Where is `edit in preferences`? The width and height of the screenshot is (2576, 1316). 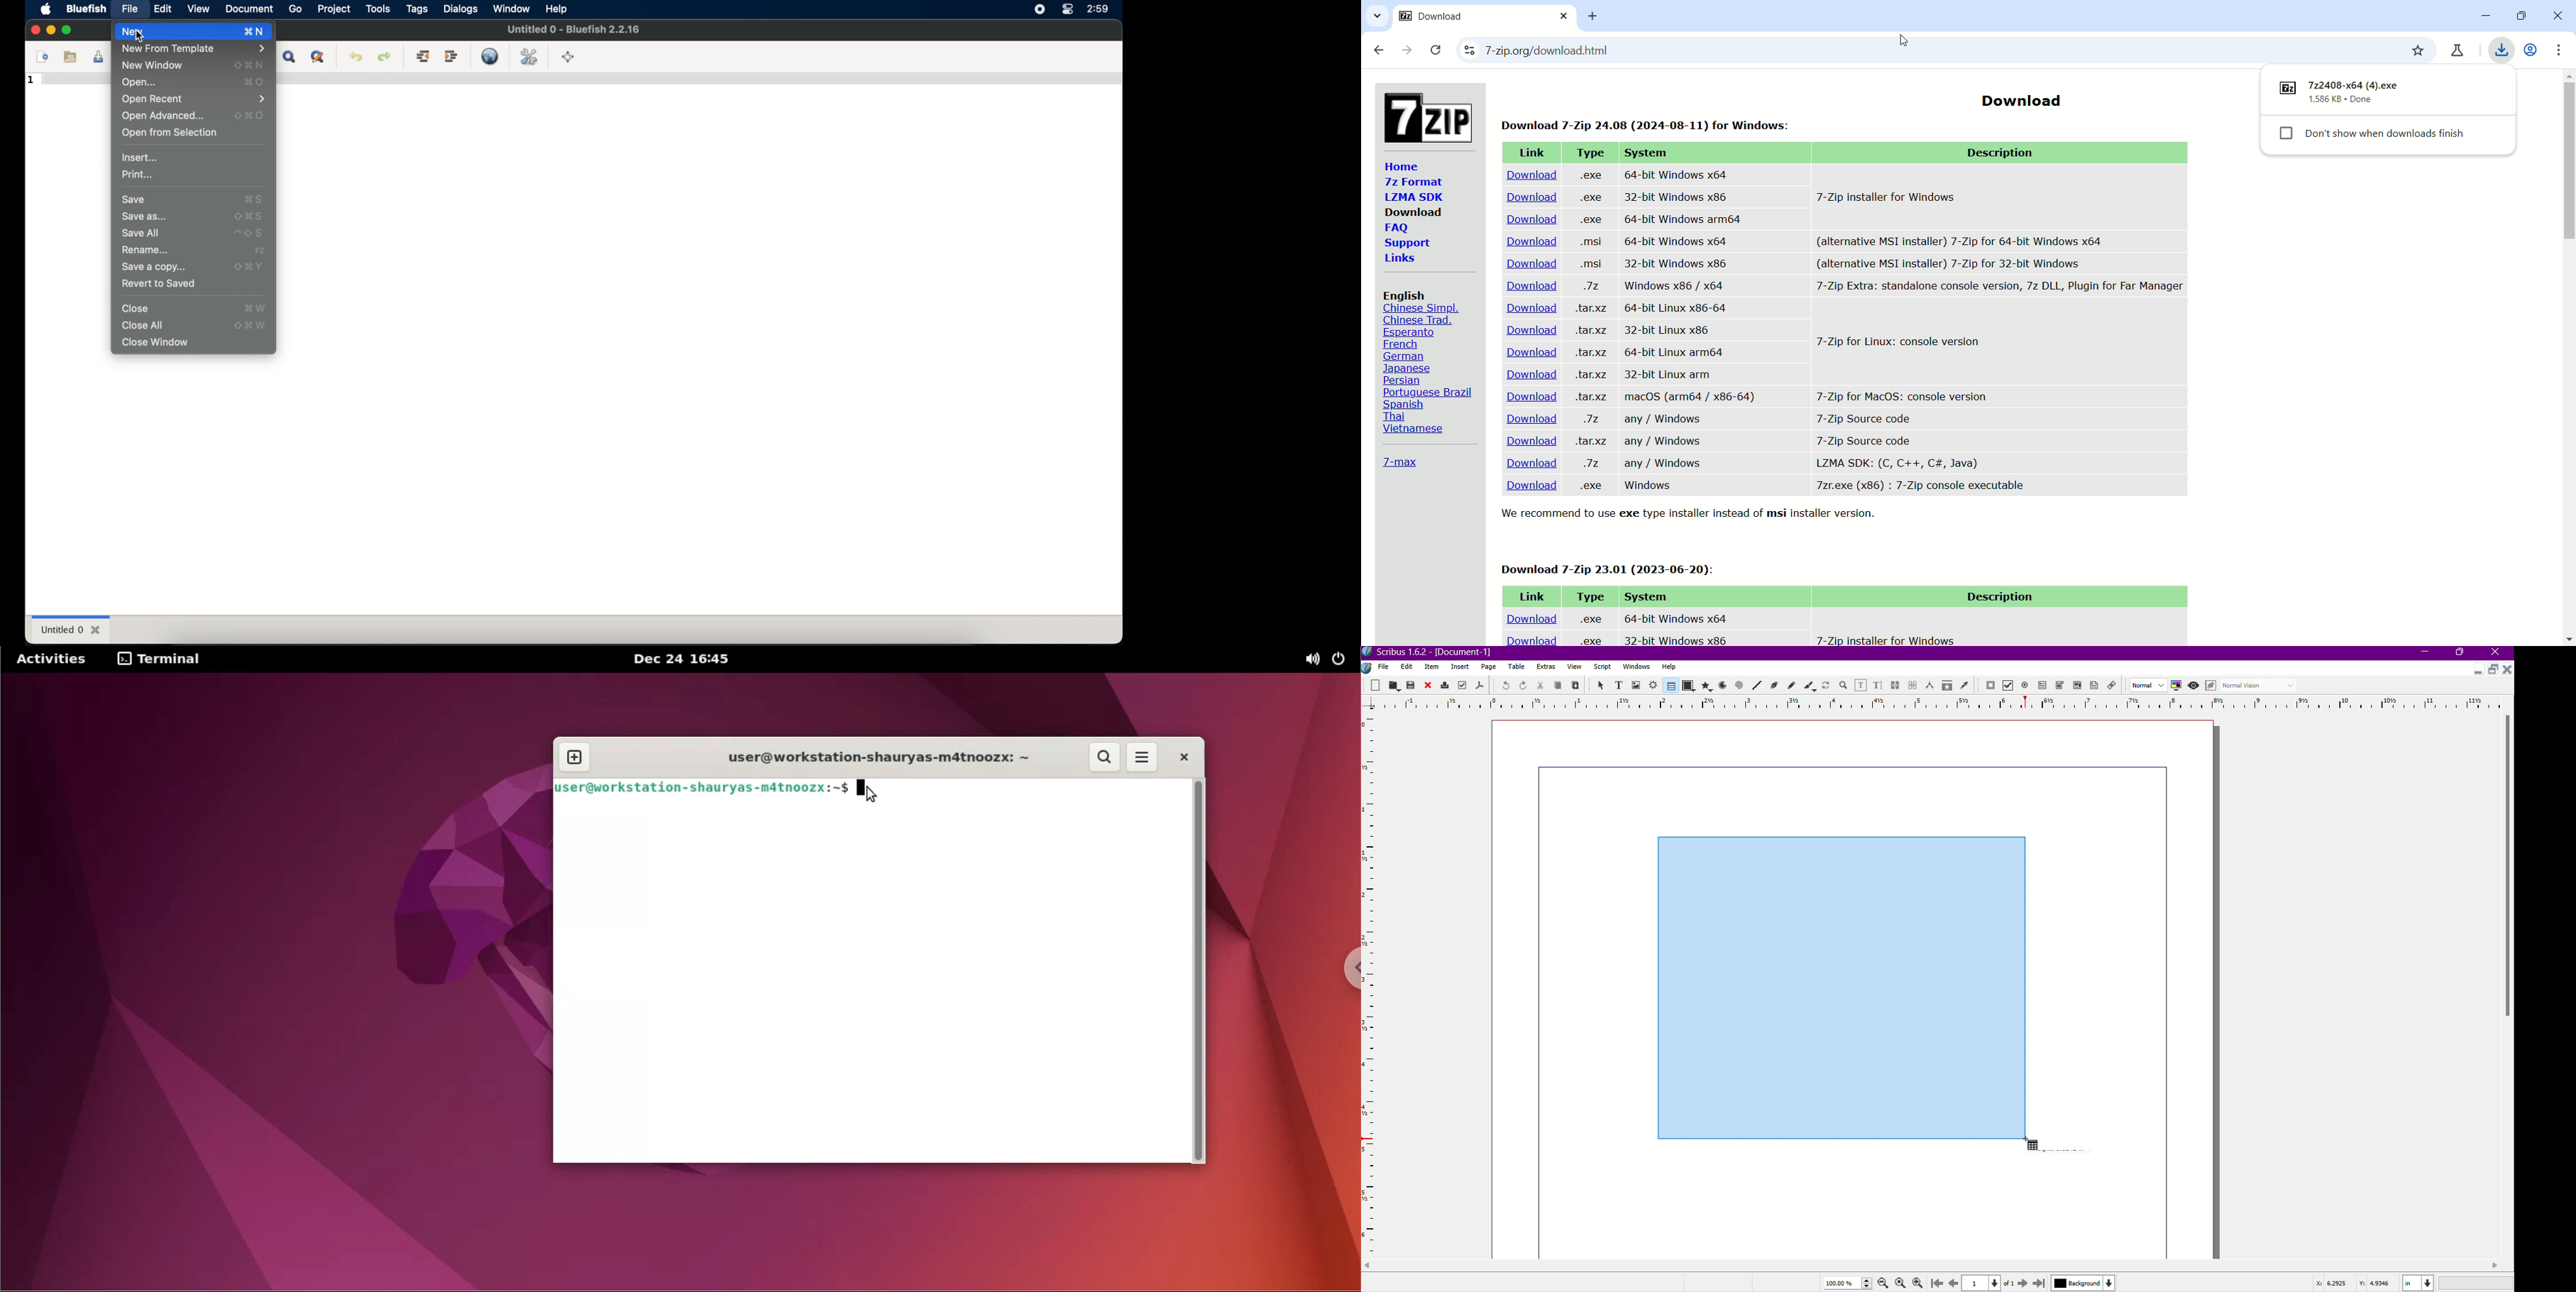 edit in preferences is located at coordinates (529, 56).